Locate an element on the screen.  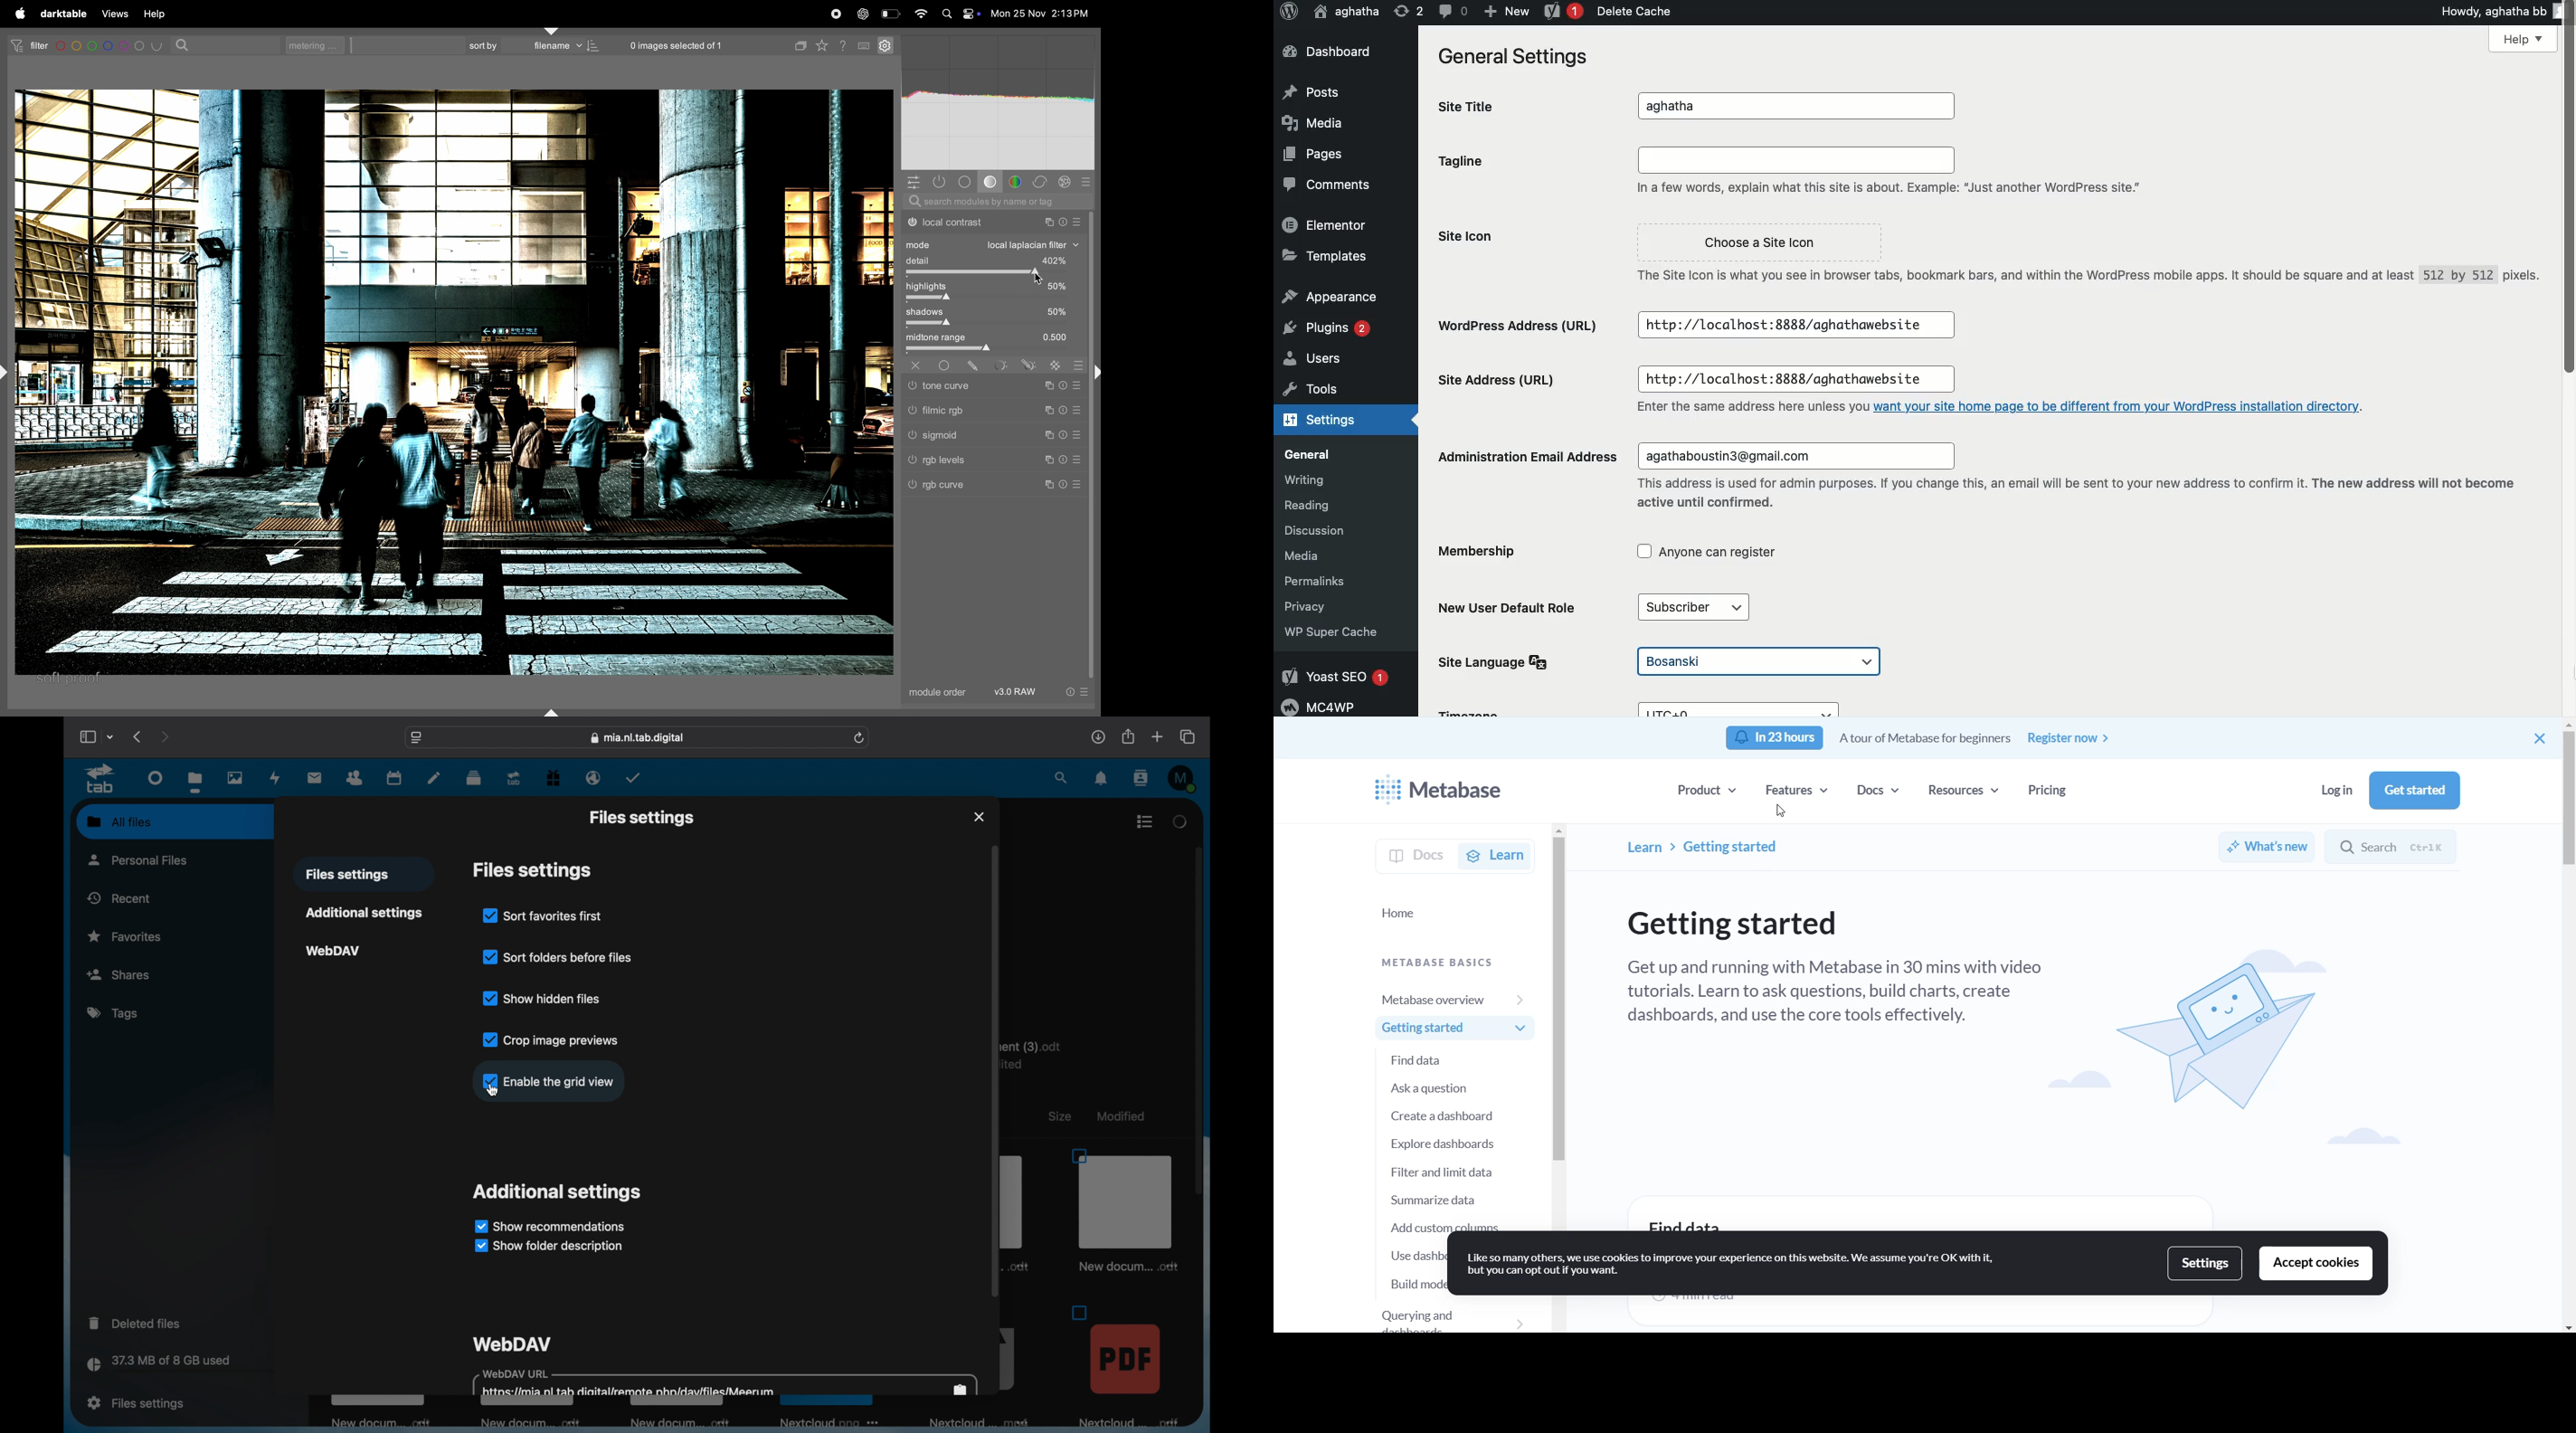
log in is located at coordinates (2327, 789).